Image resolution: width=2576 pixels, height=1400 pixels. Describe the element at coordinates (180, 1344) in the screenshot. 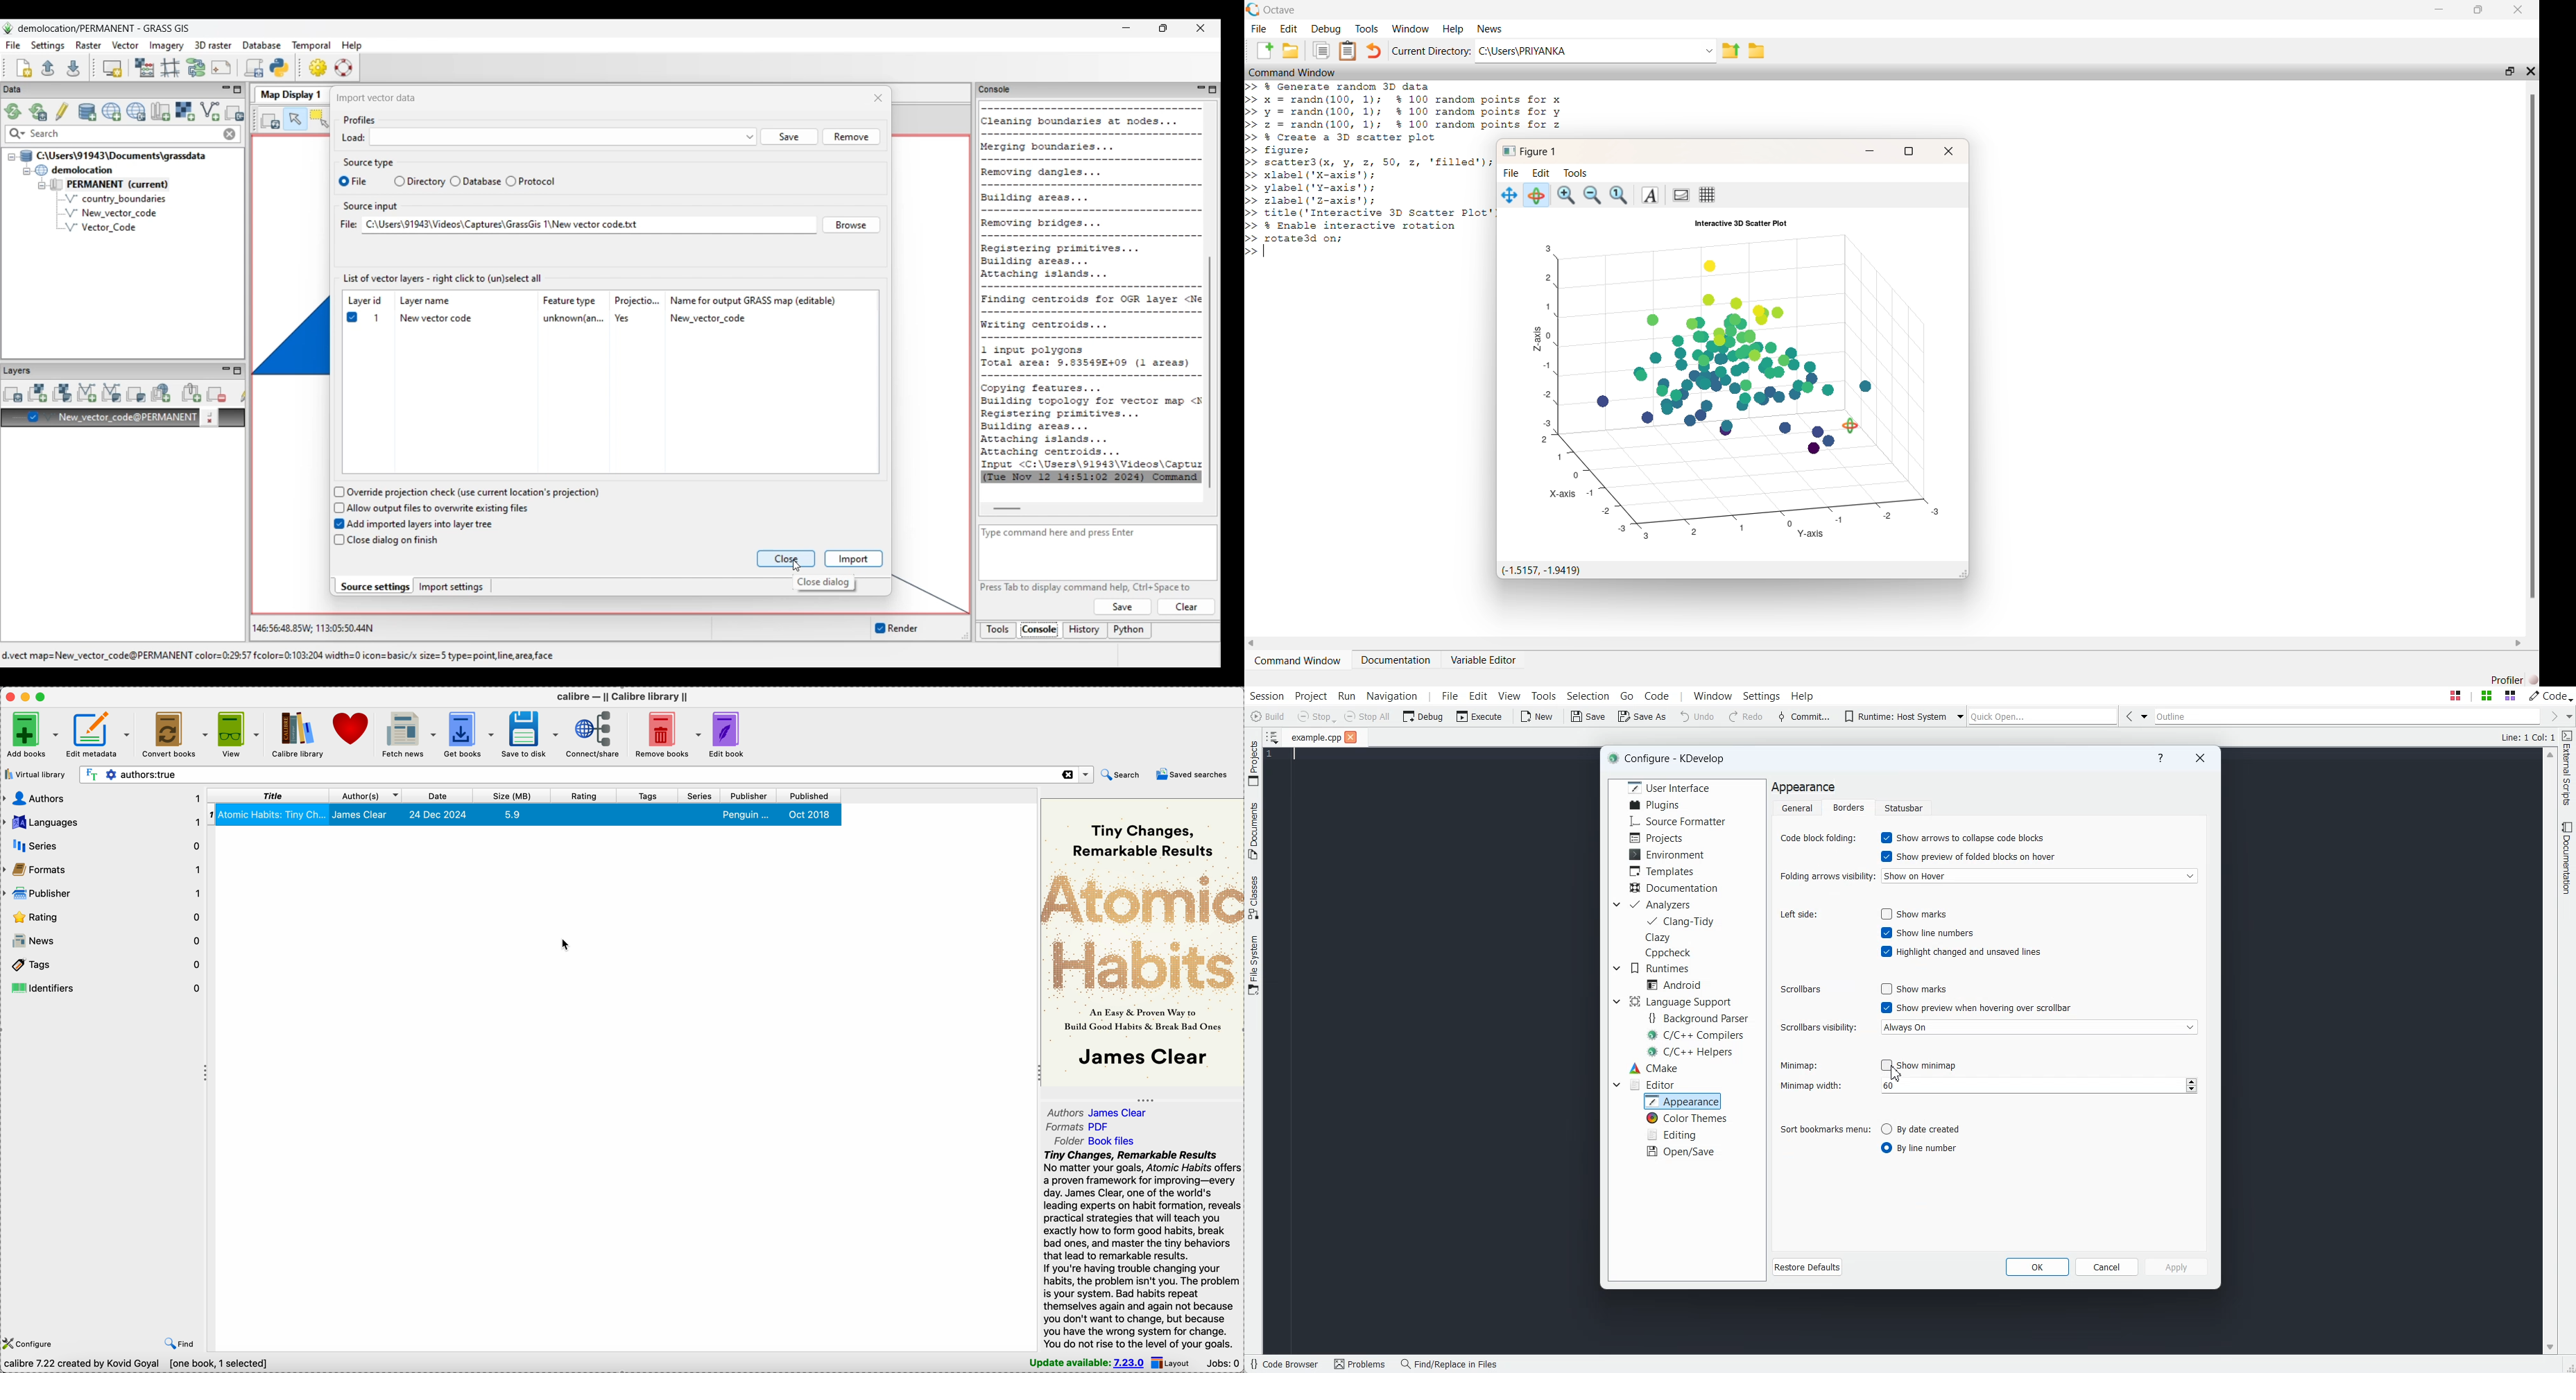

I see `find` at that location.